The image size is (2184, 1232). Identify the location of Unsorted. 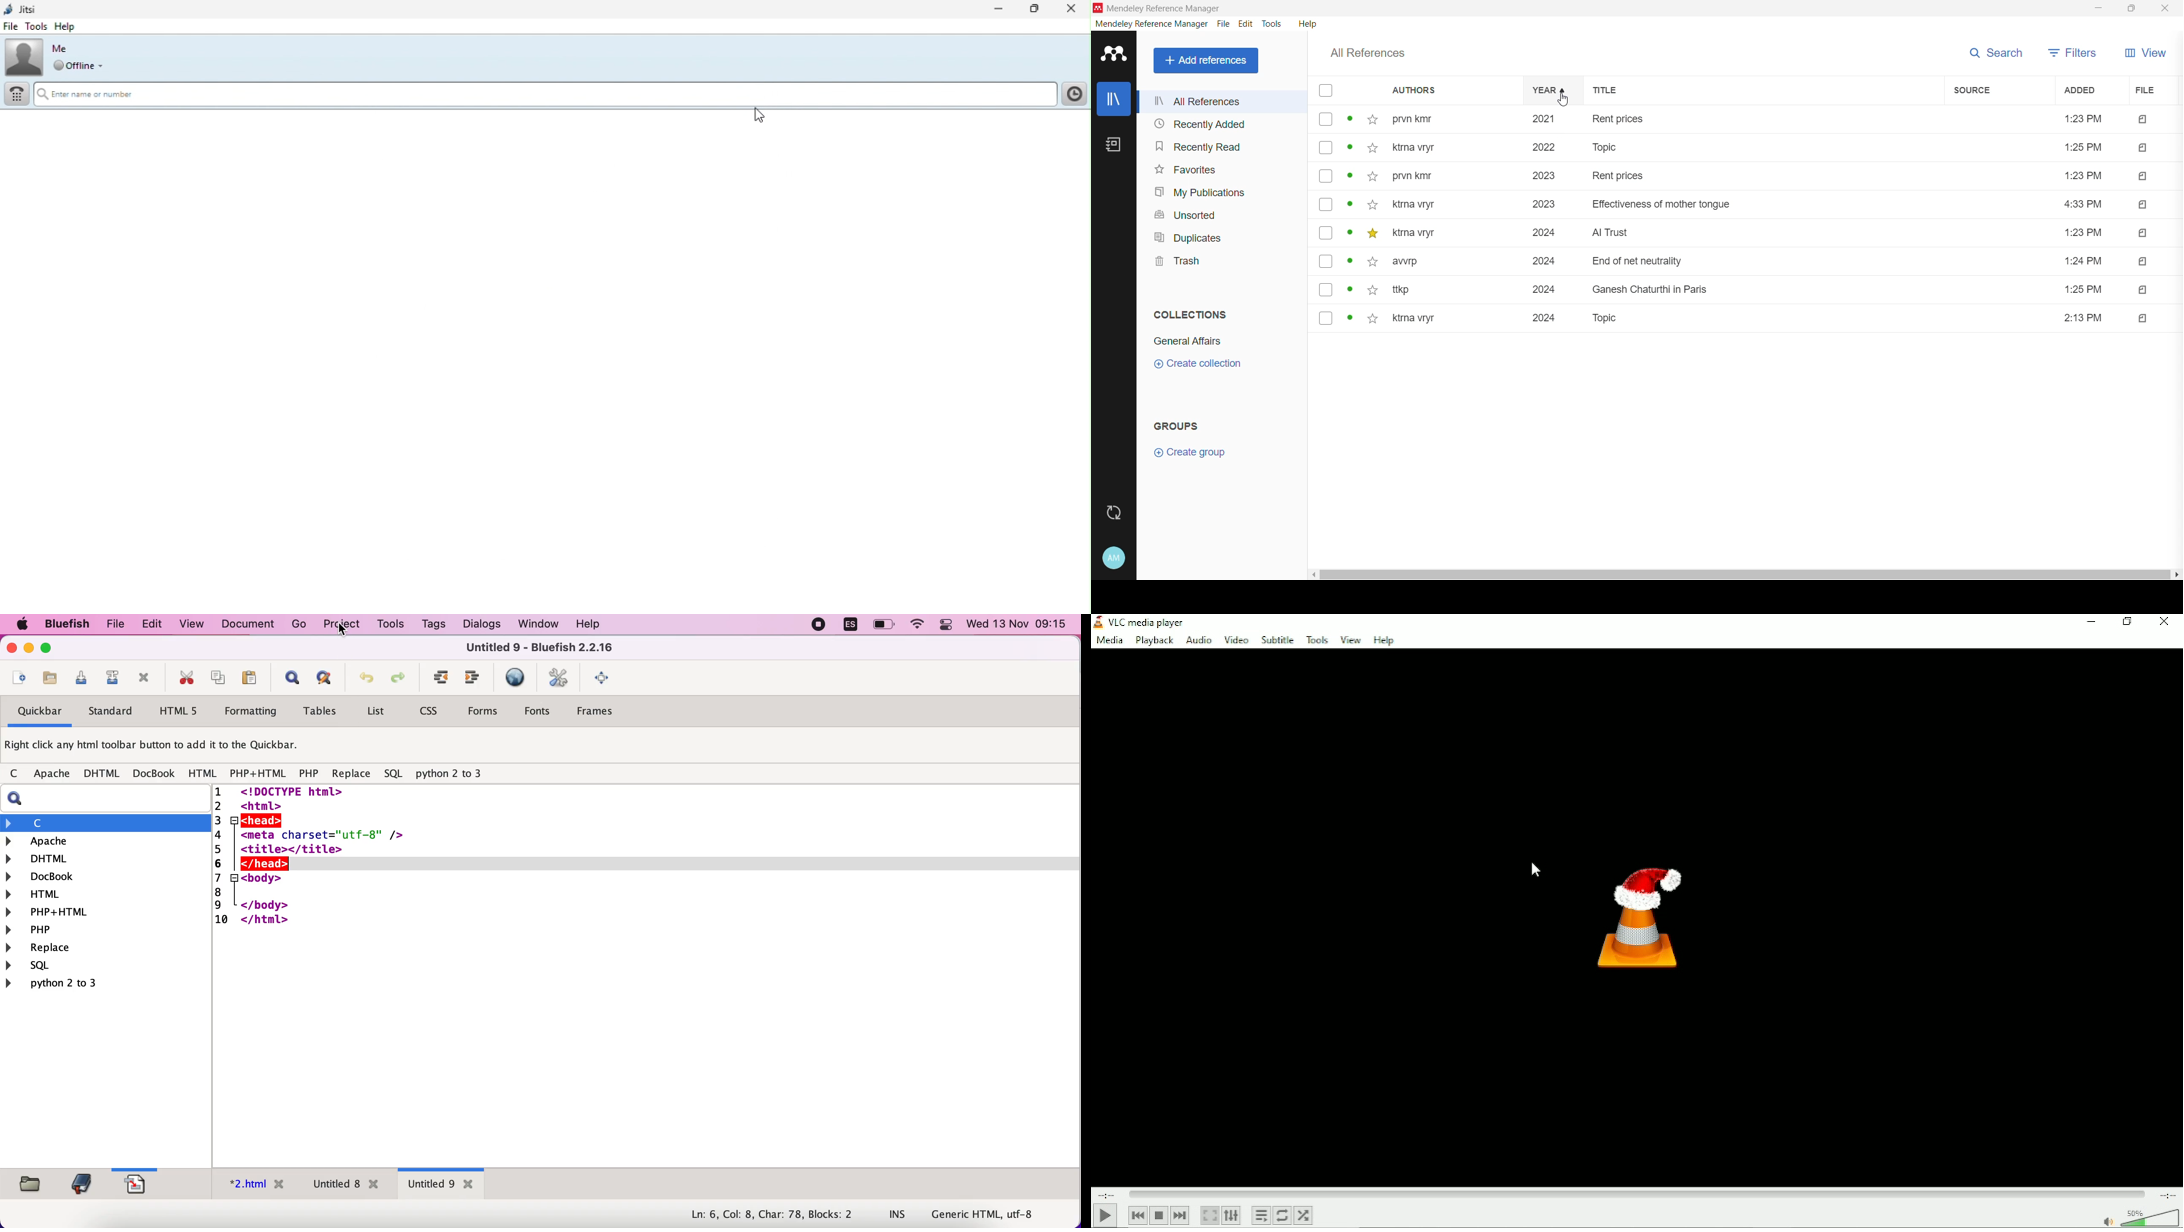
(1187, 216).